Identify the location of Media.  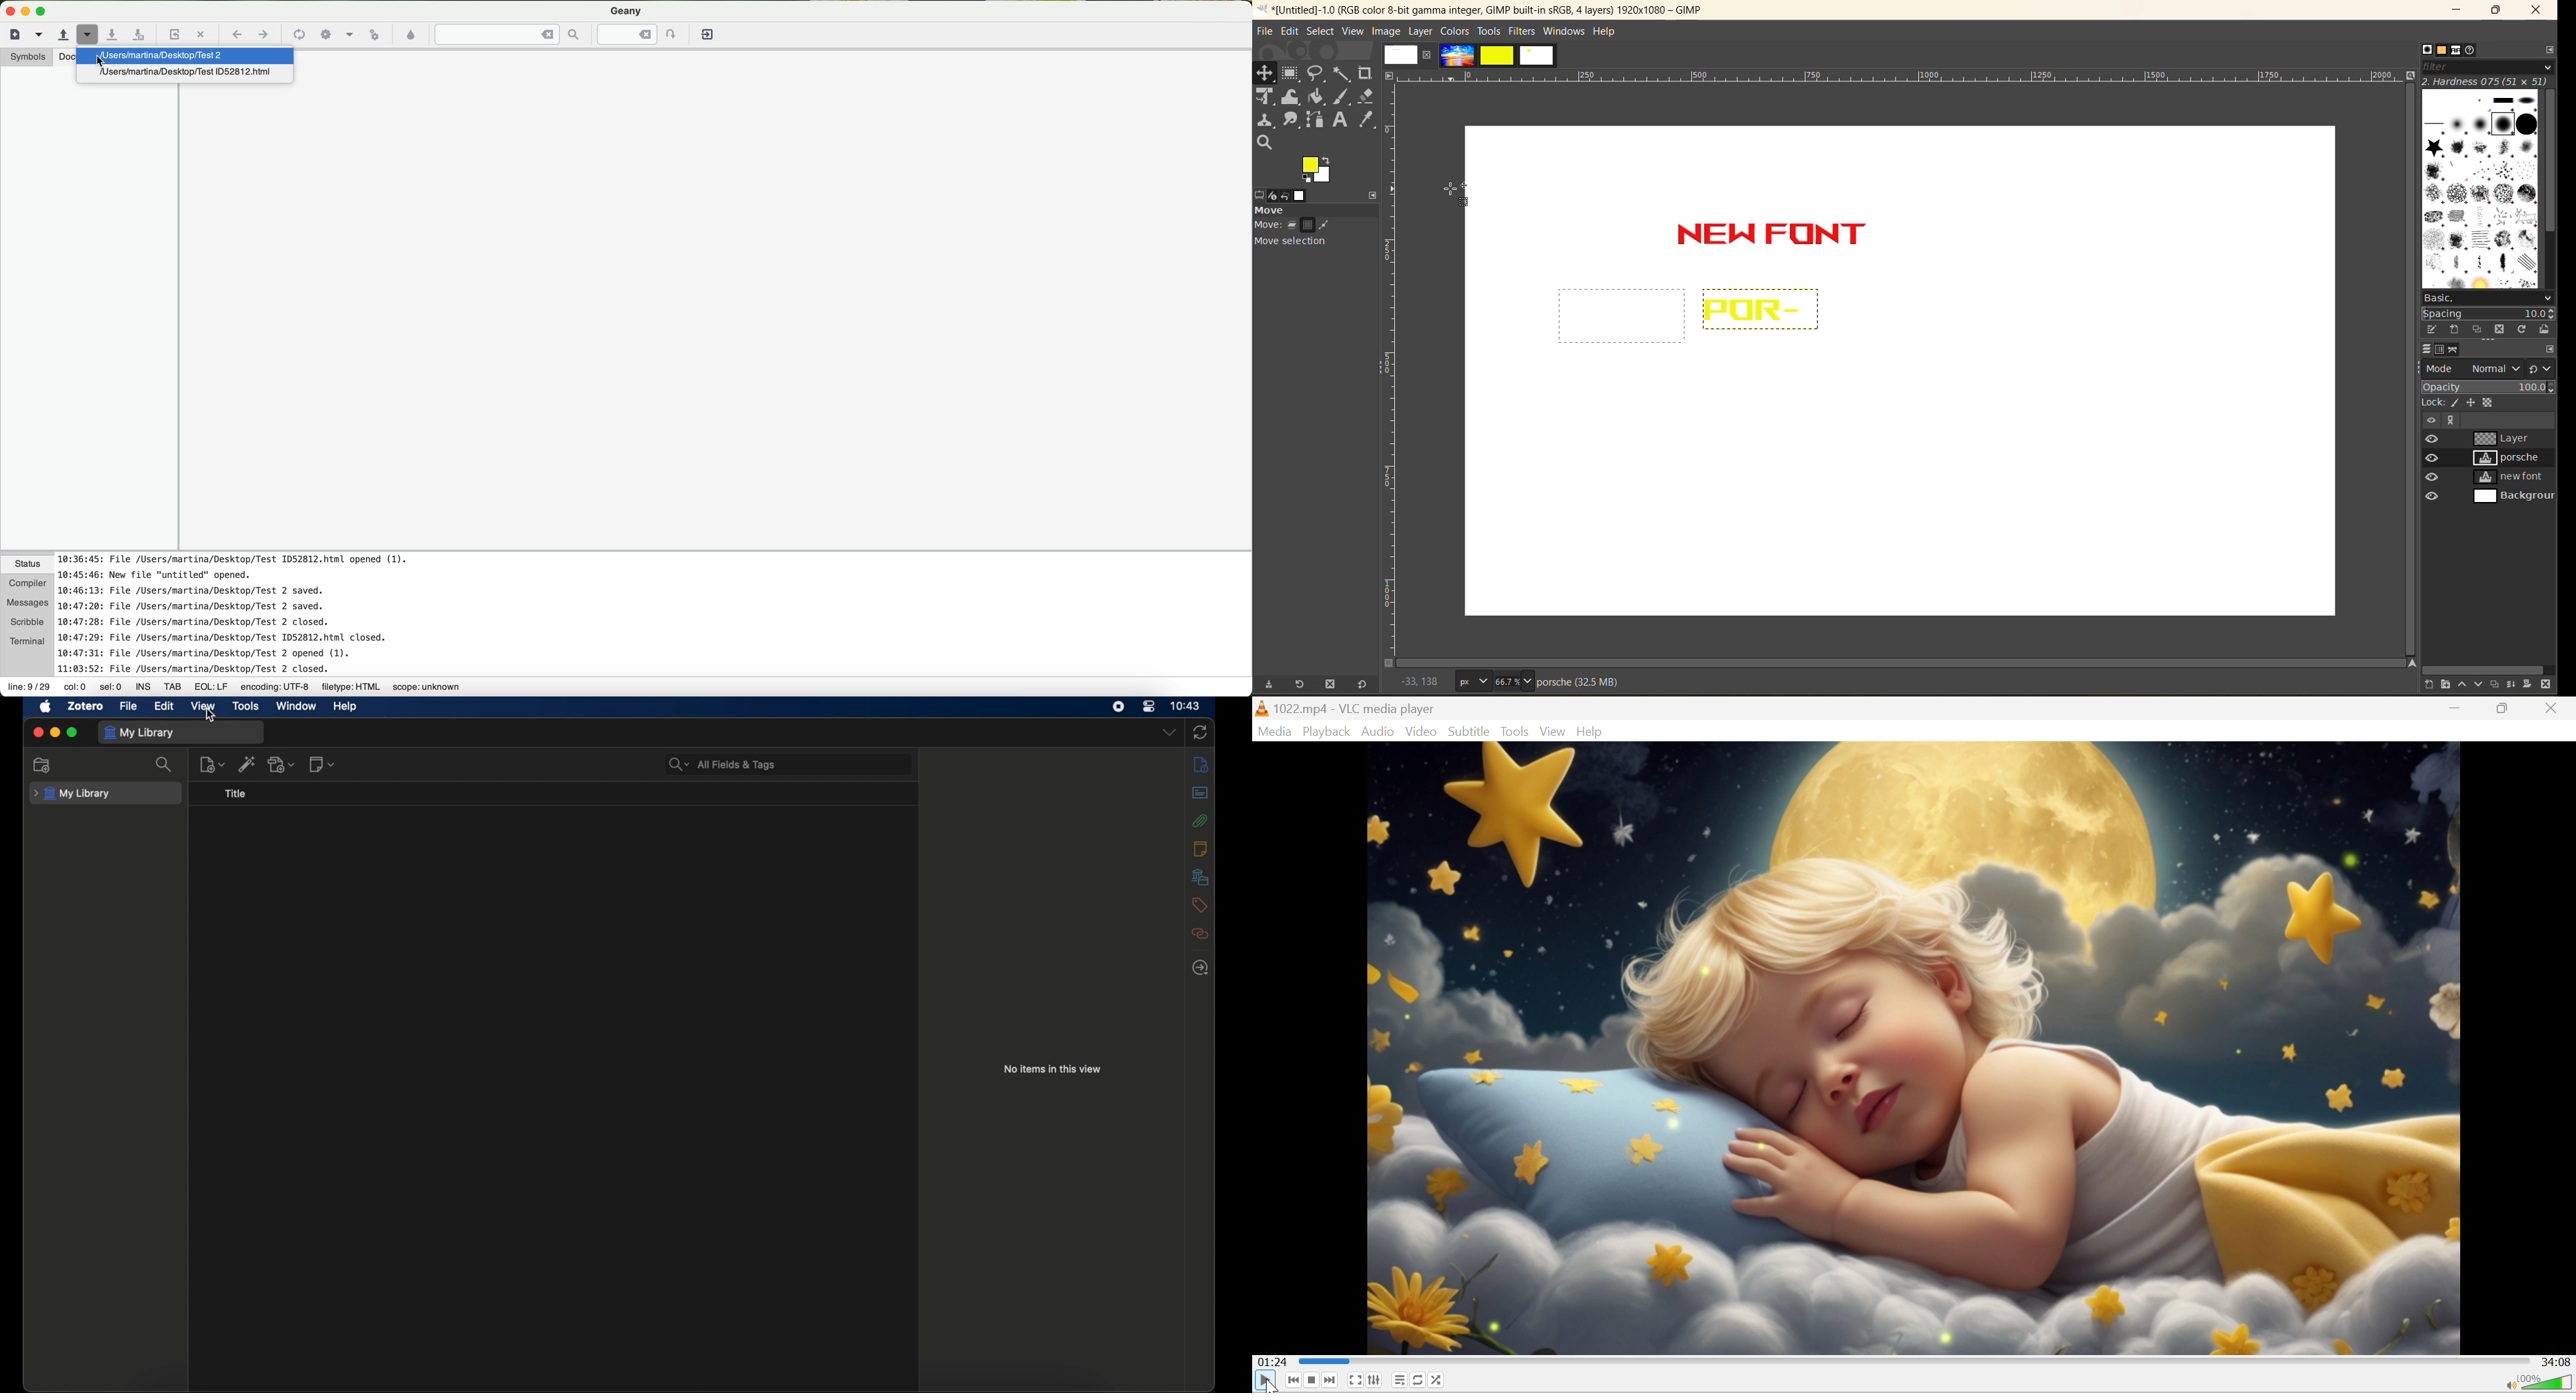
(1276, 732).